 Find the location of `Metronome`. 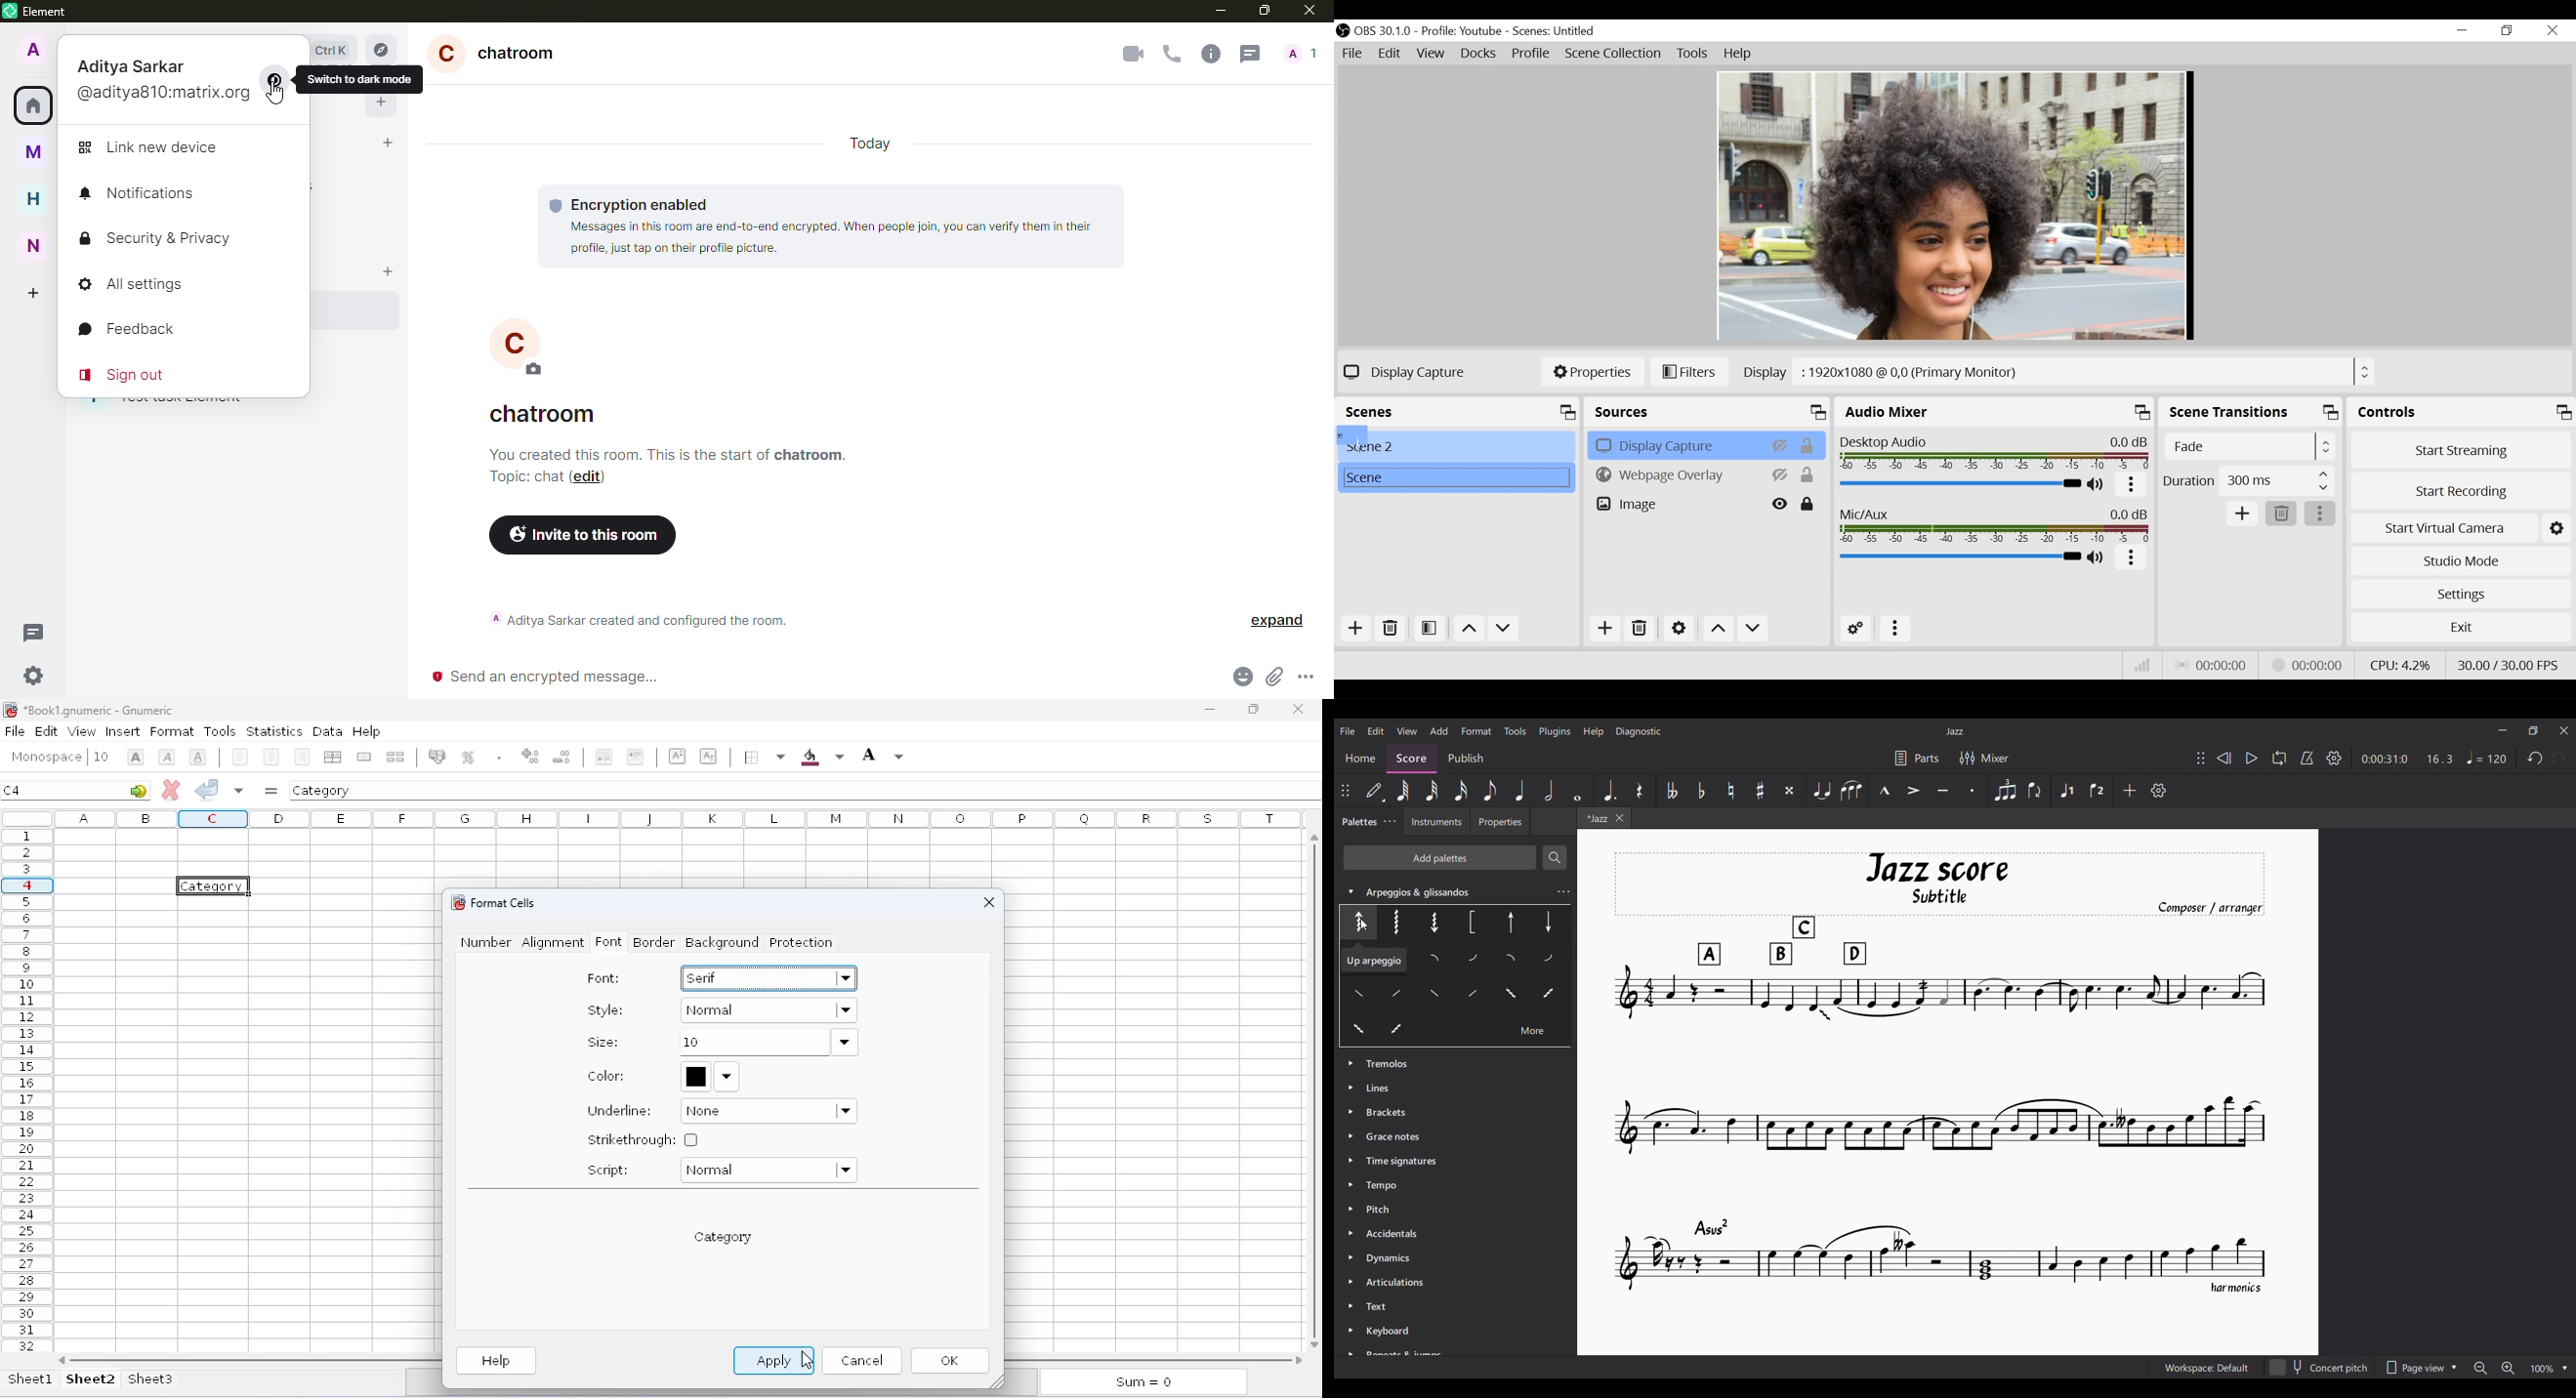

Metronome is located at coordinates (2308, 758).